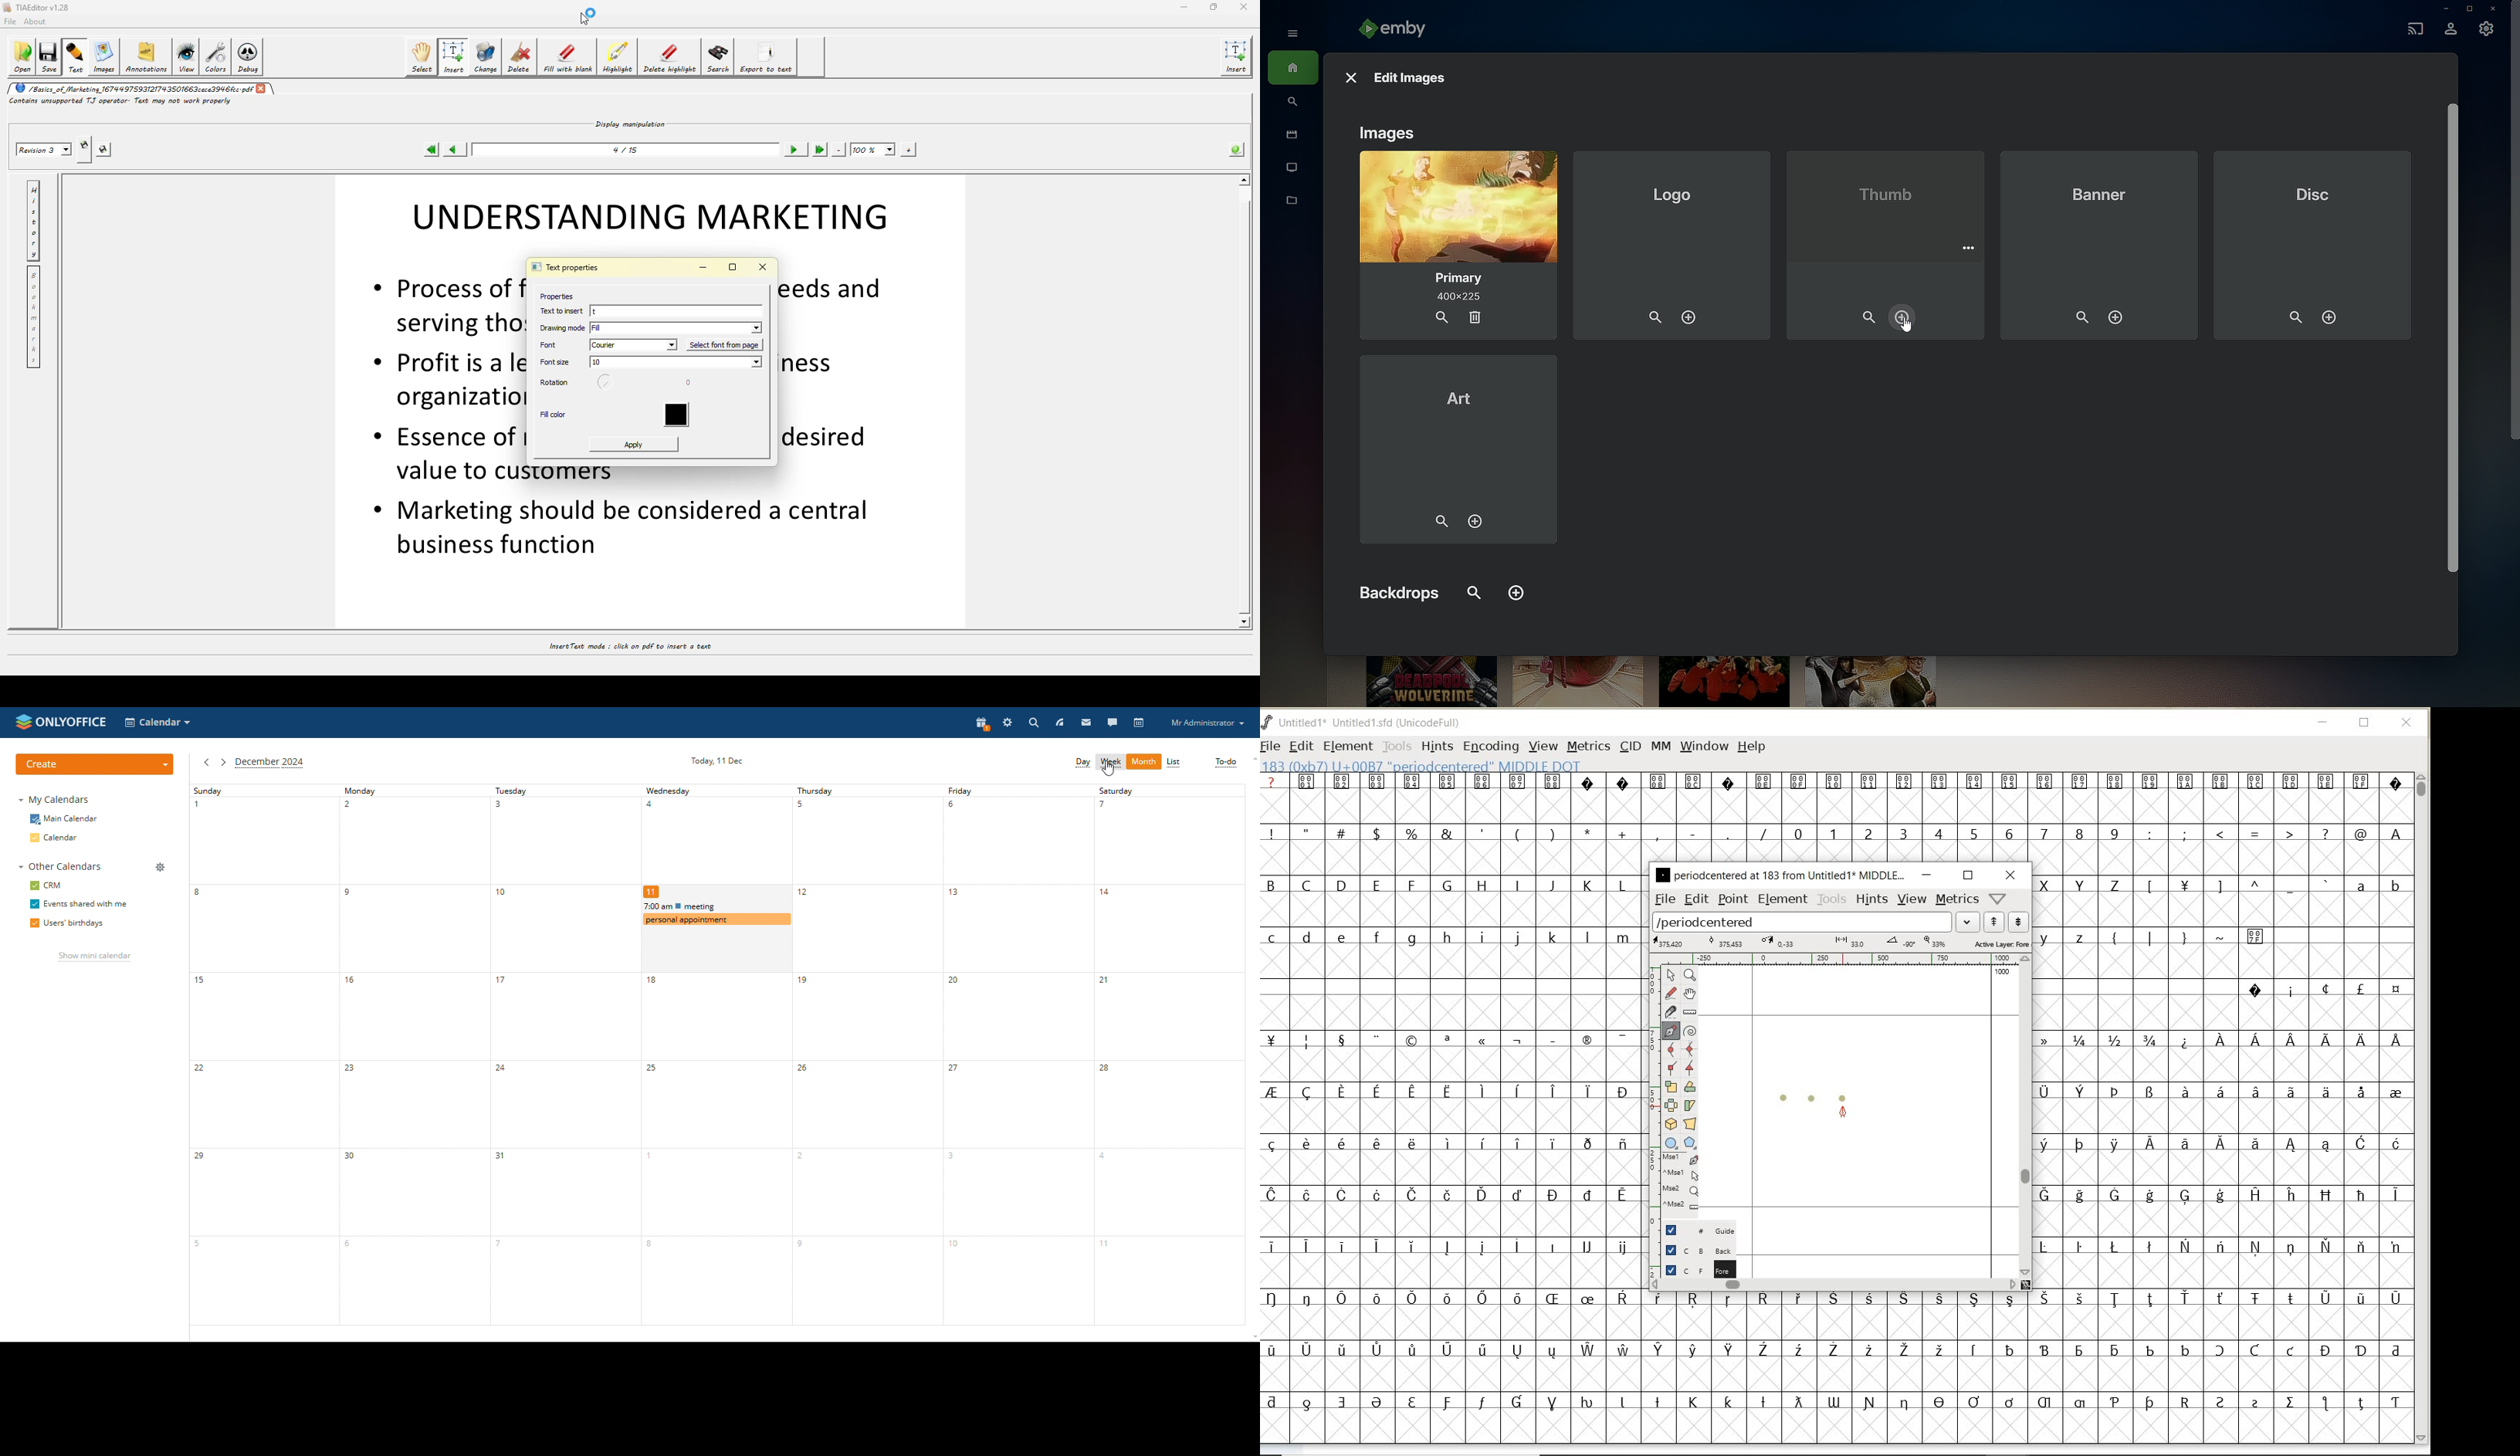 Image resolution: width=2520 pixels, height=1456 pixels. What do you see at coordinates (1670, 991) in the screenshot?
I see `draw a freehand curve` at bounding box center [1670, 991].